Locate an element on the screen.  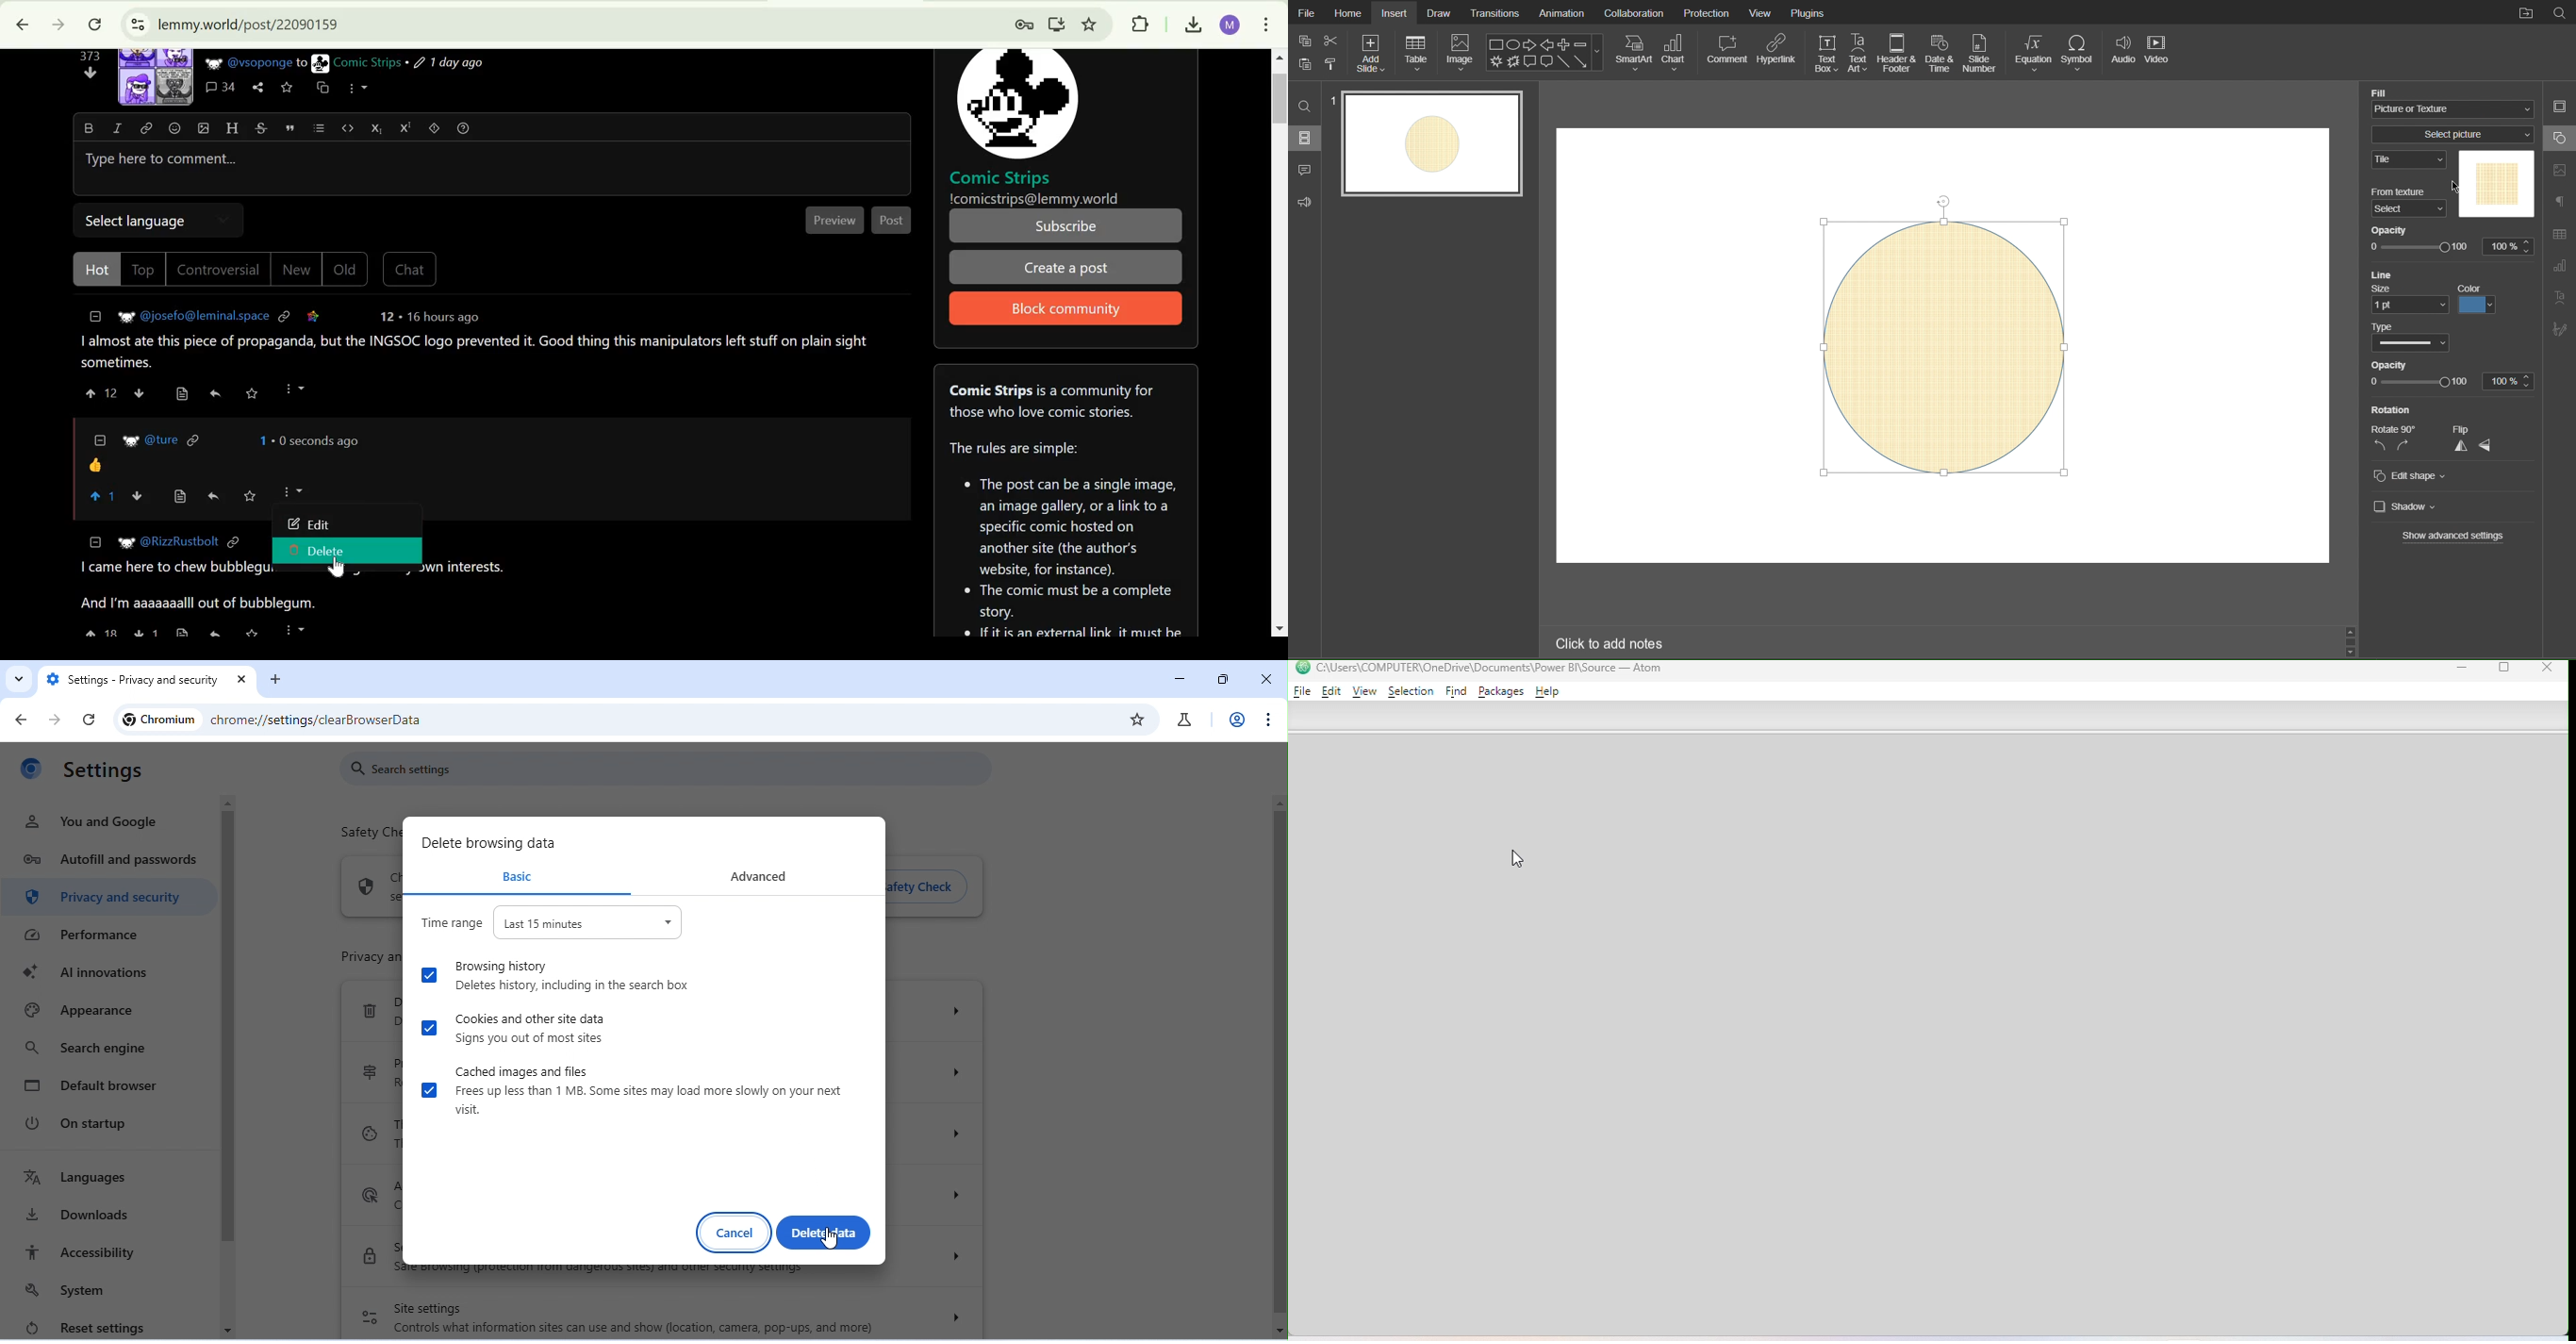
 is located at coordinates (2396, 431).